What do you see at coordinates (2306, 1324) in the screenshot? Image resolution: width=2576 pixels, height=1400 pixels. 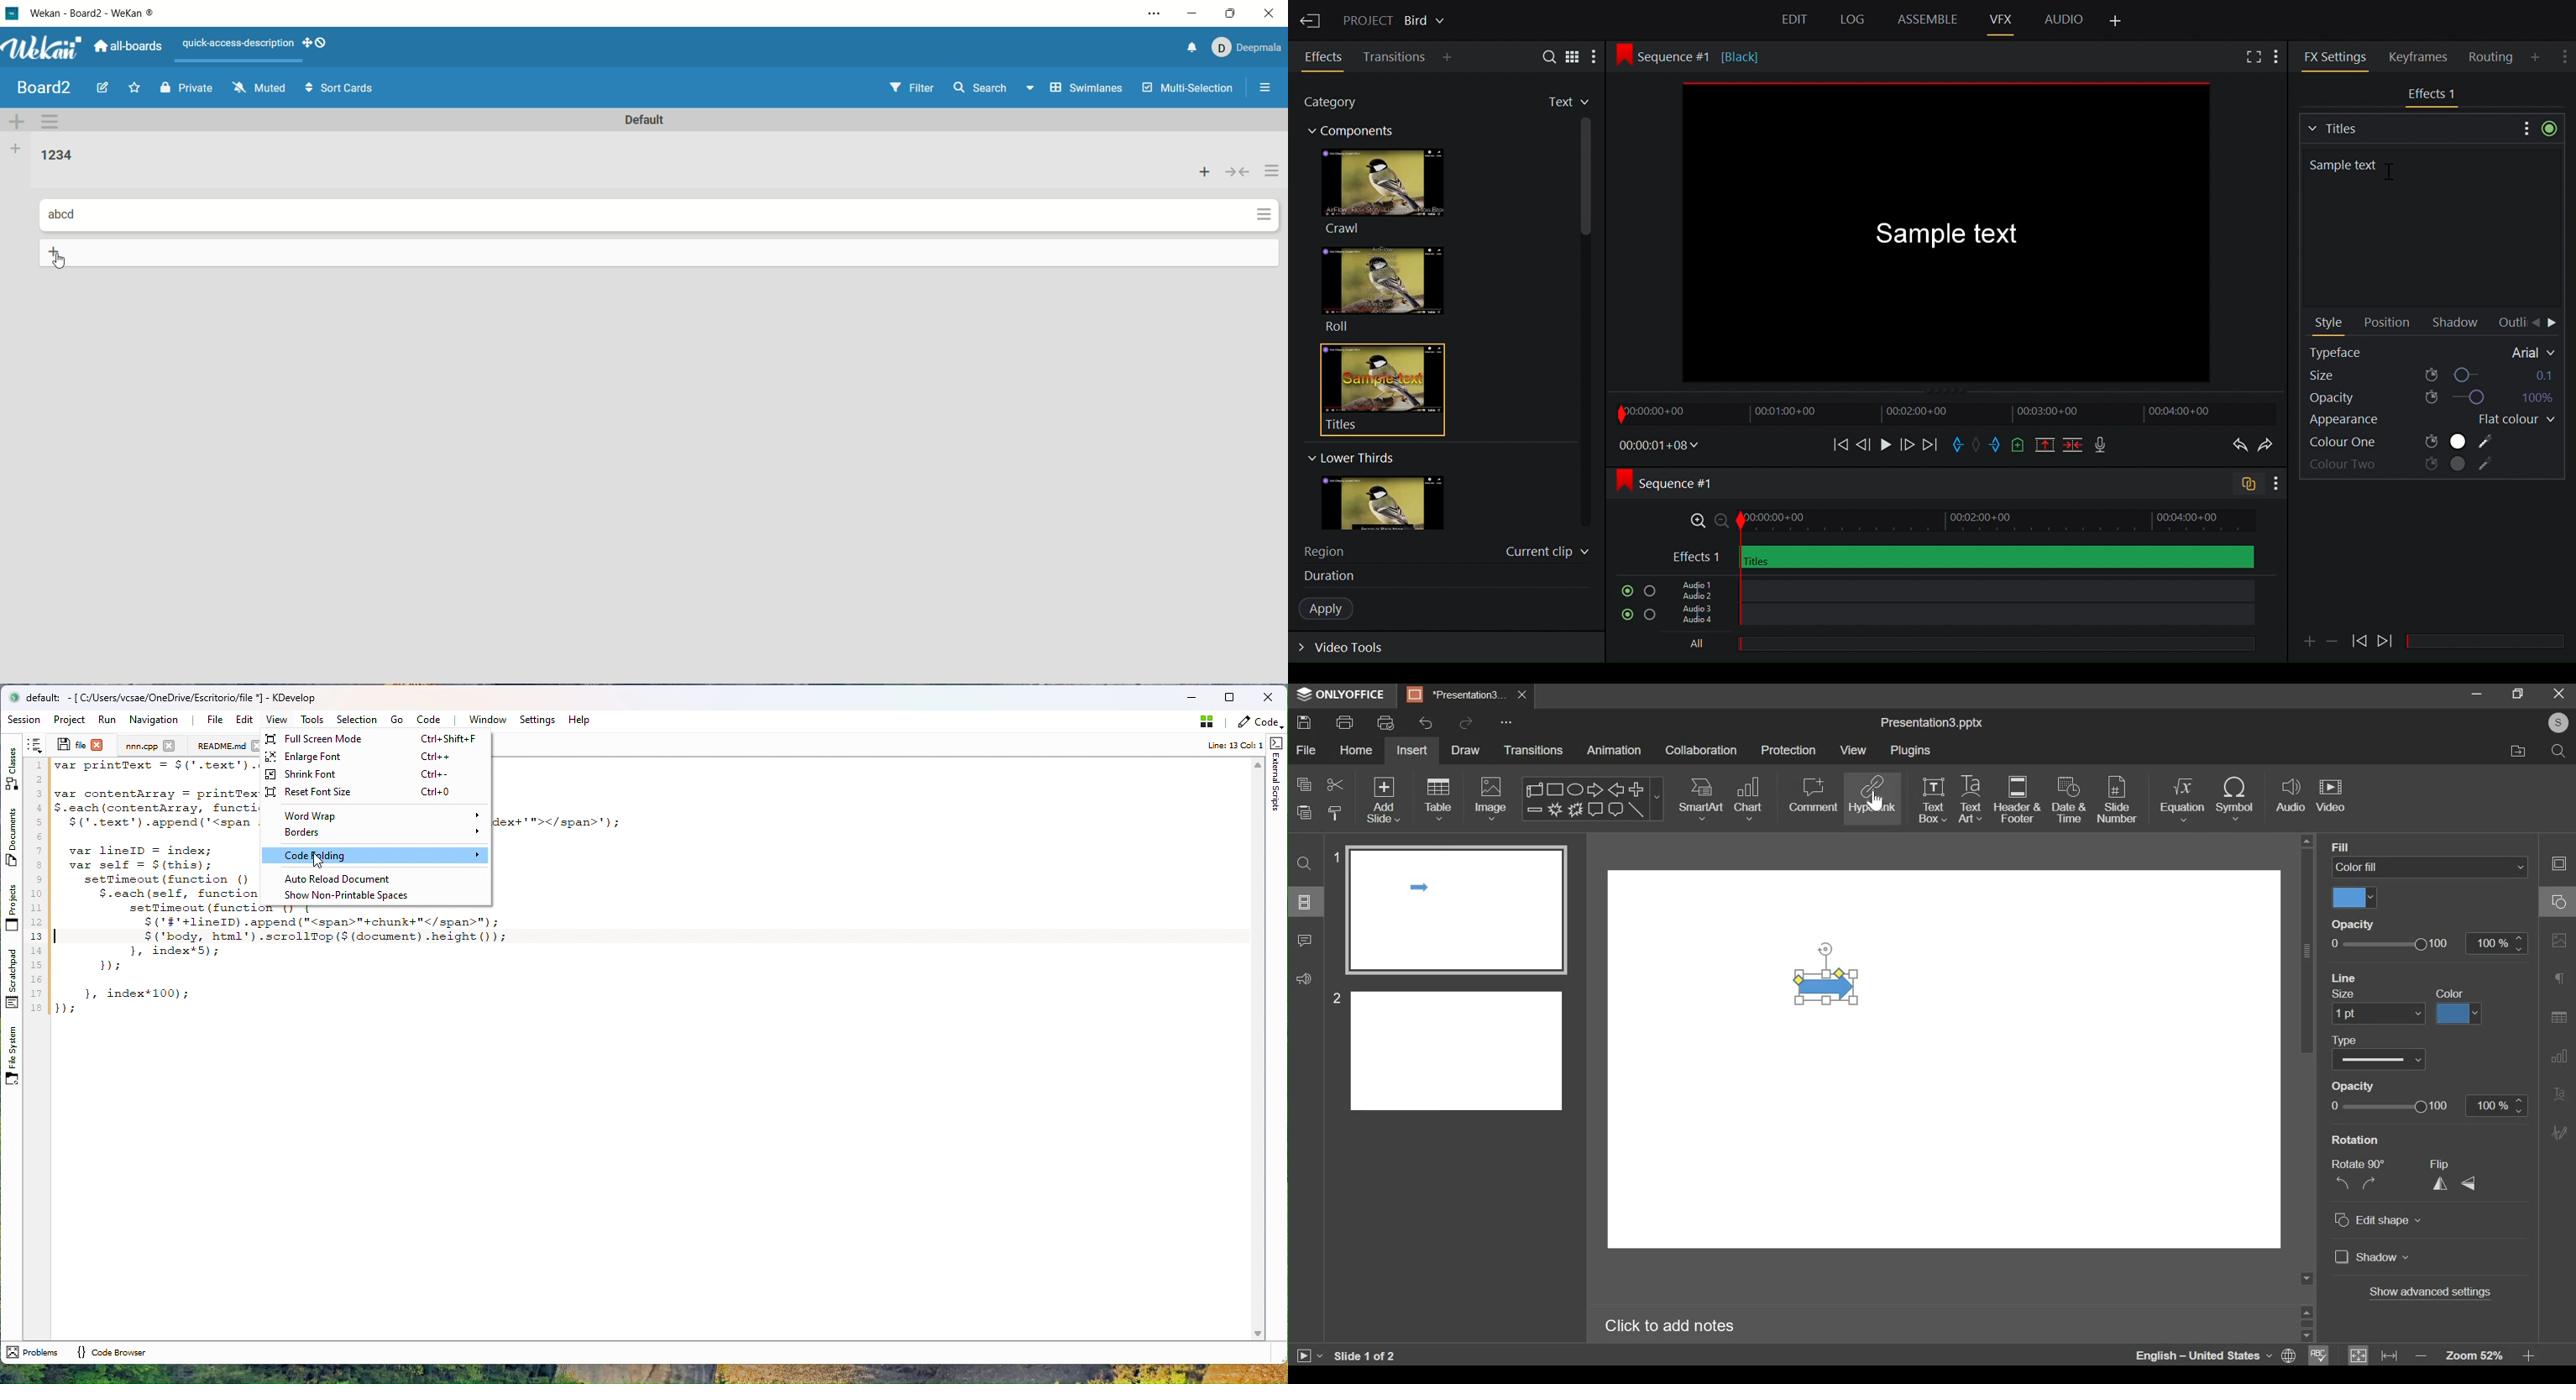 I see `scrollbar` at bounding box center [2306, 1324].